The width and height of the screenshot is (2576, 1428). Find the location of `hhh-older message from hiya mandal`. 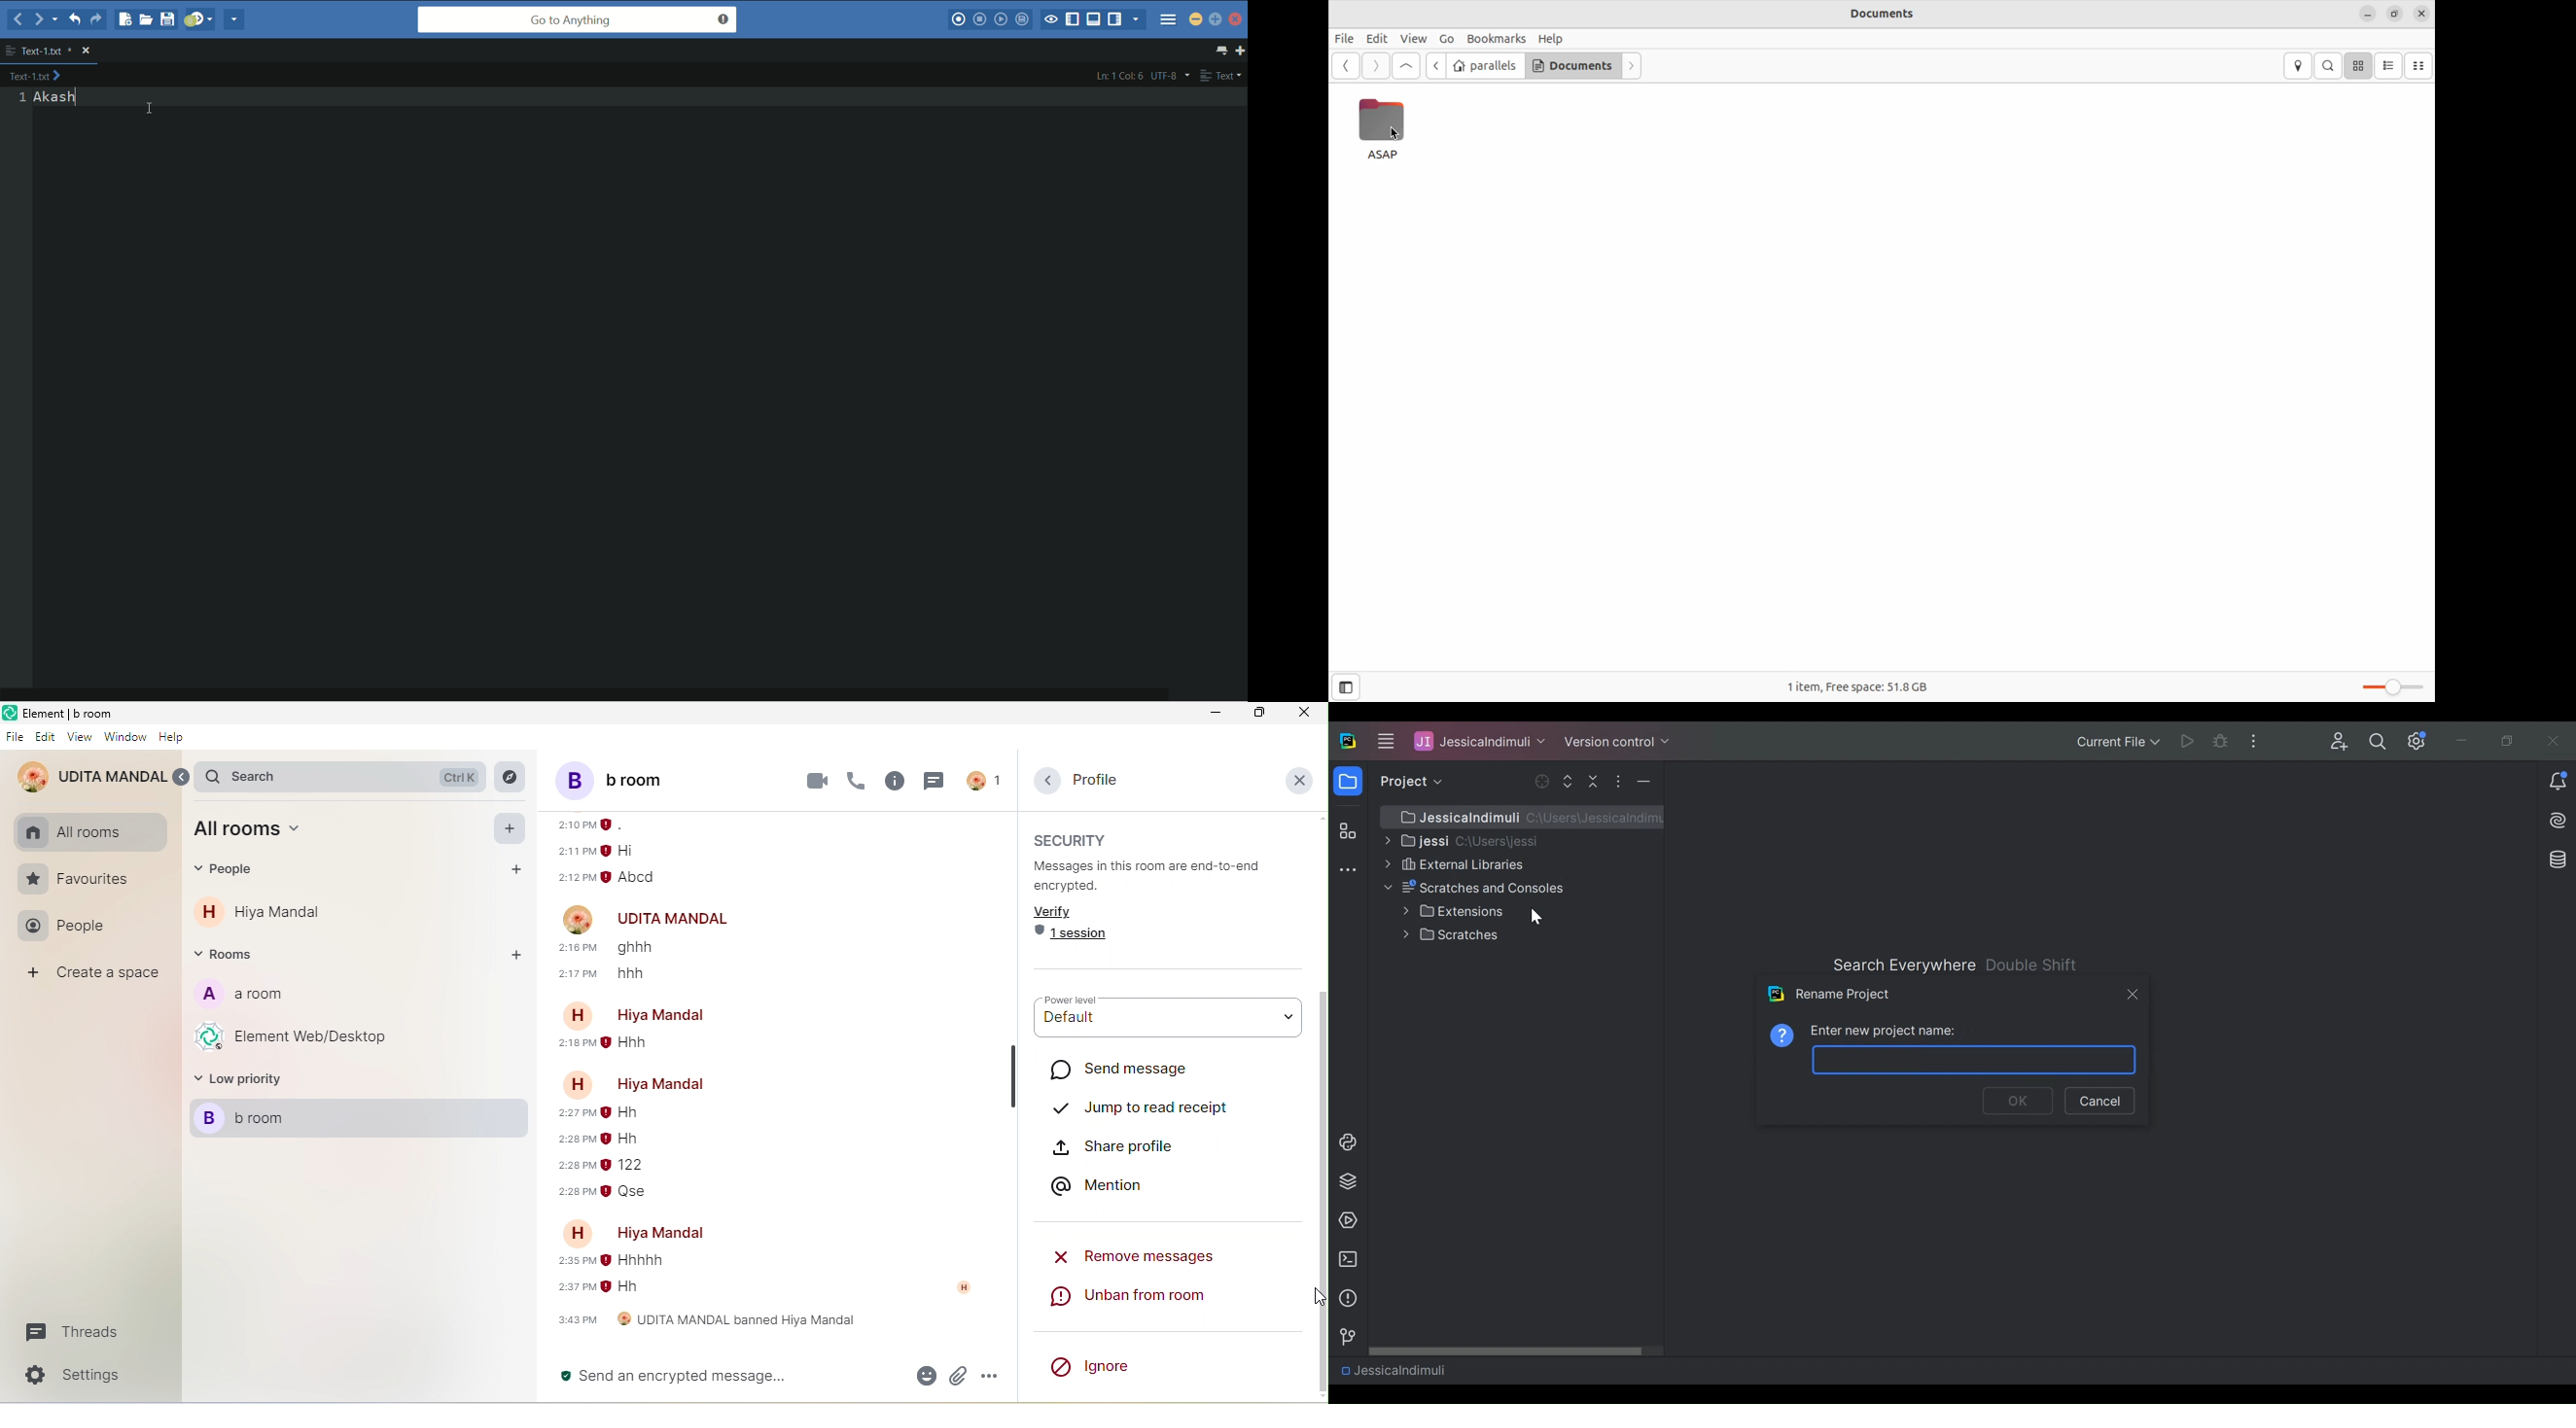

hhh-older message from hiya mandal is located at coordinates (634, 1046).